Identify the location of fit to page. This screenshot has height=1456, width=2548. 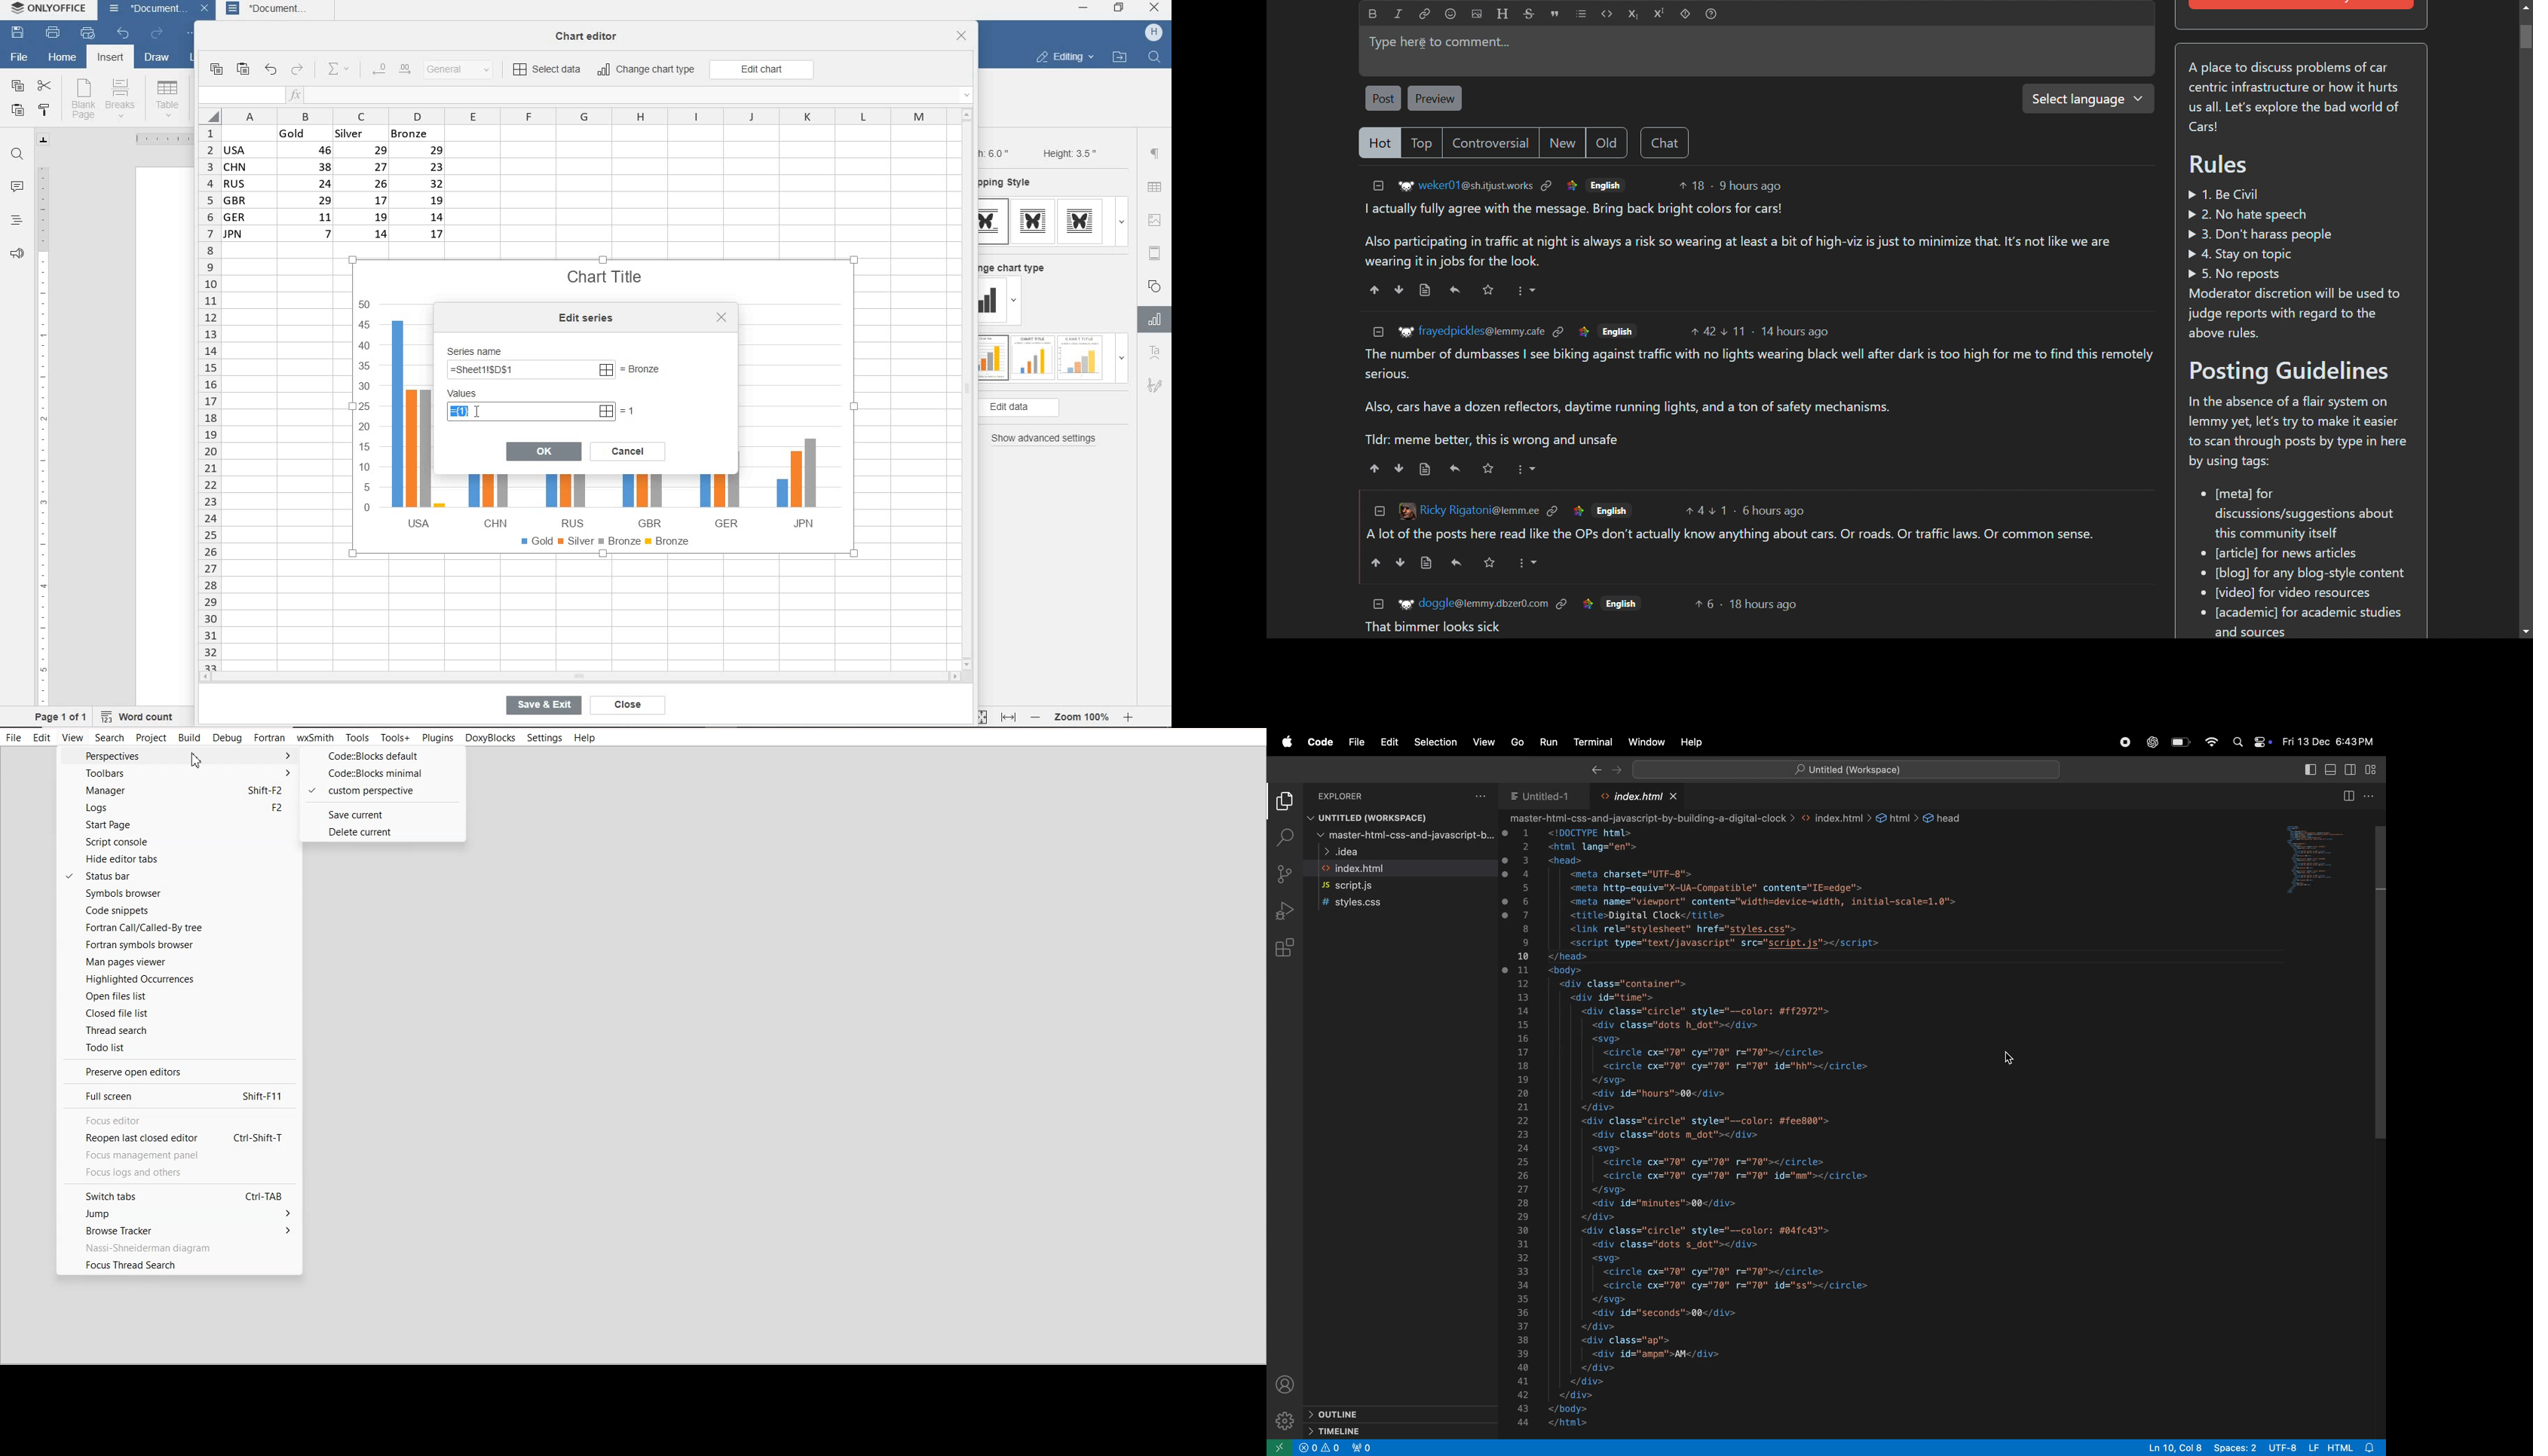
(979, 716).